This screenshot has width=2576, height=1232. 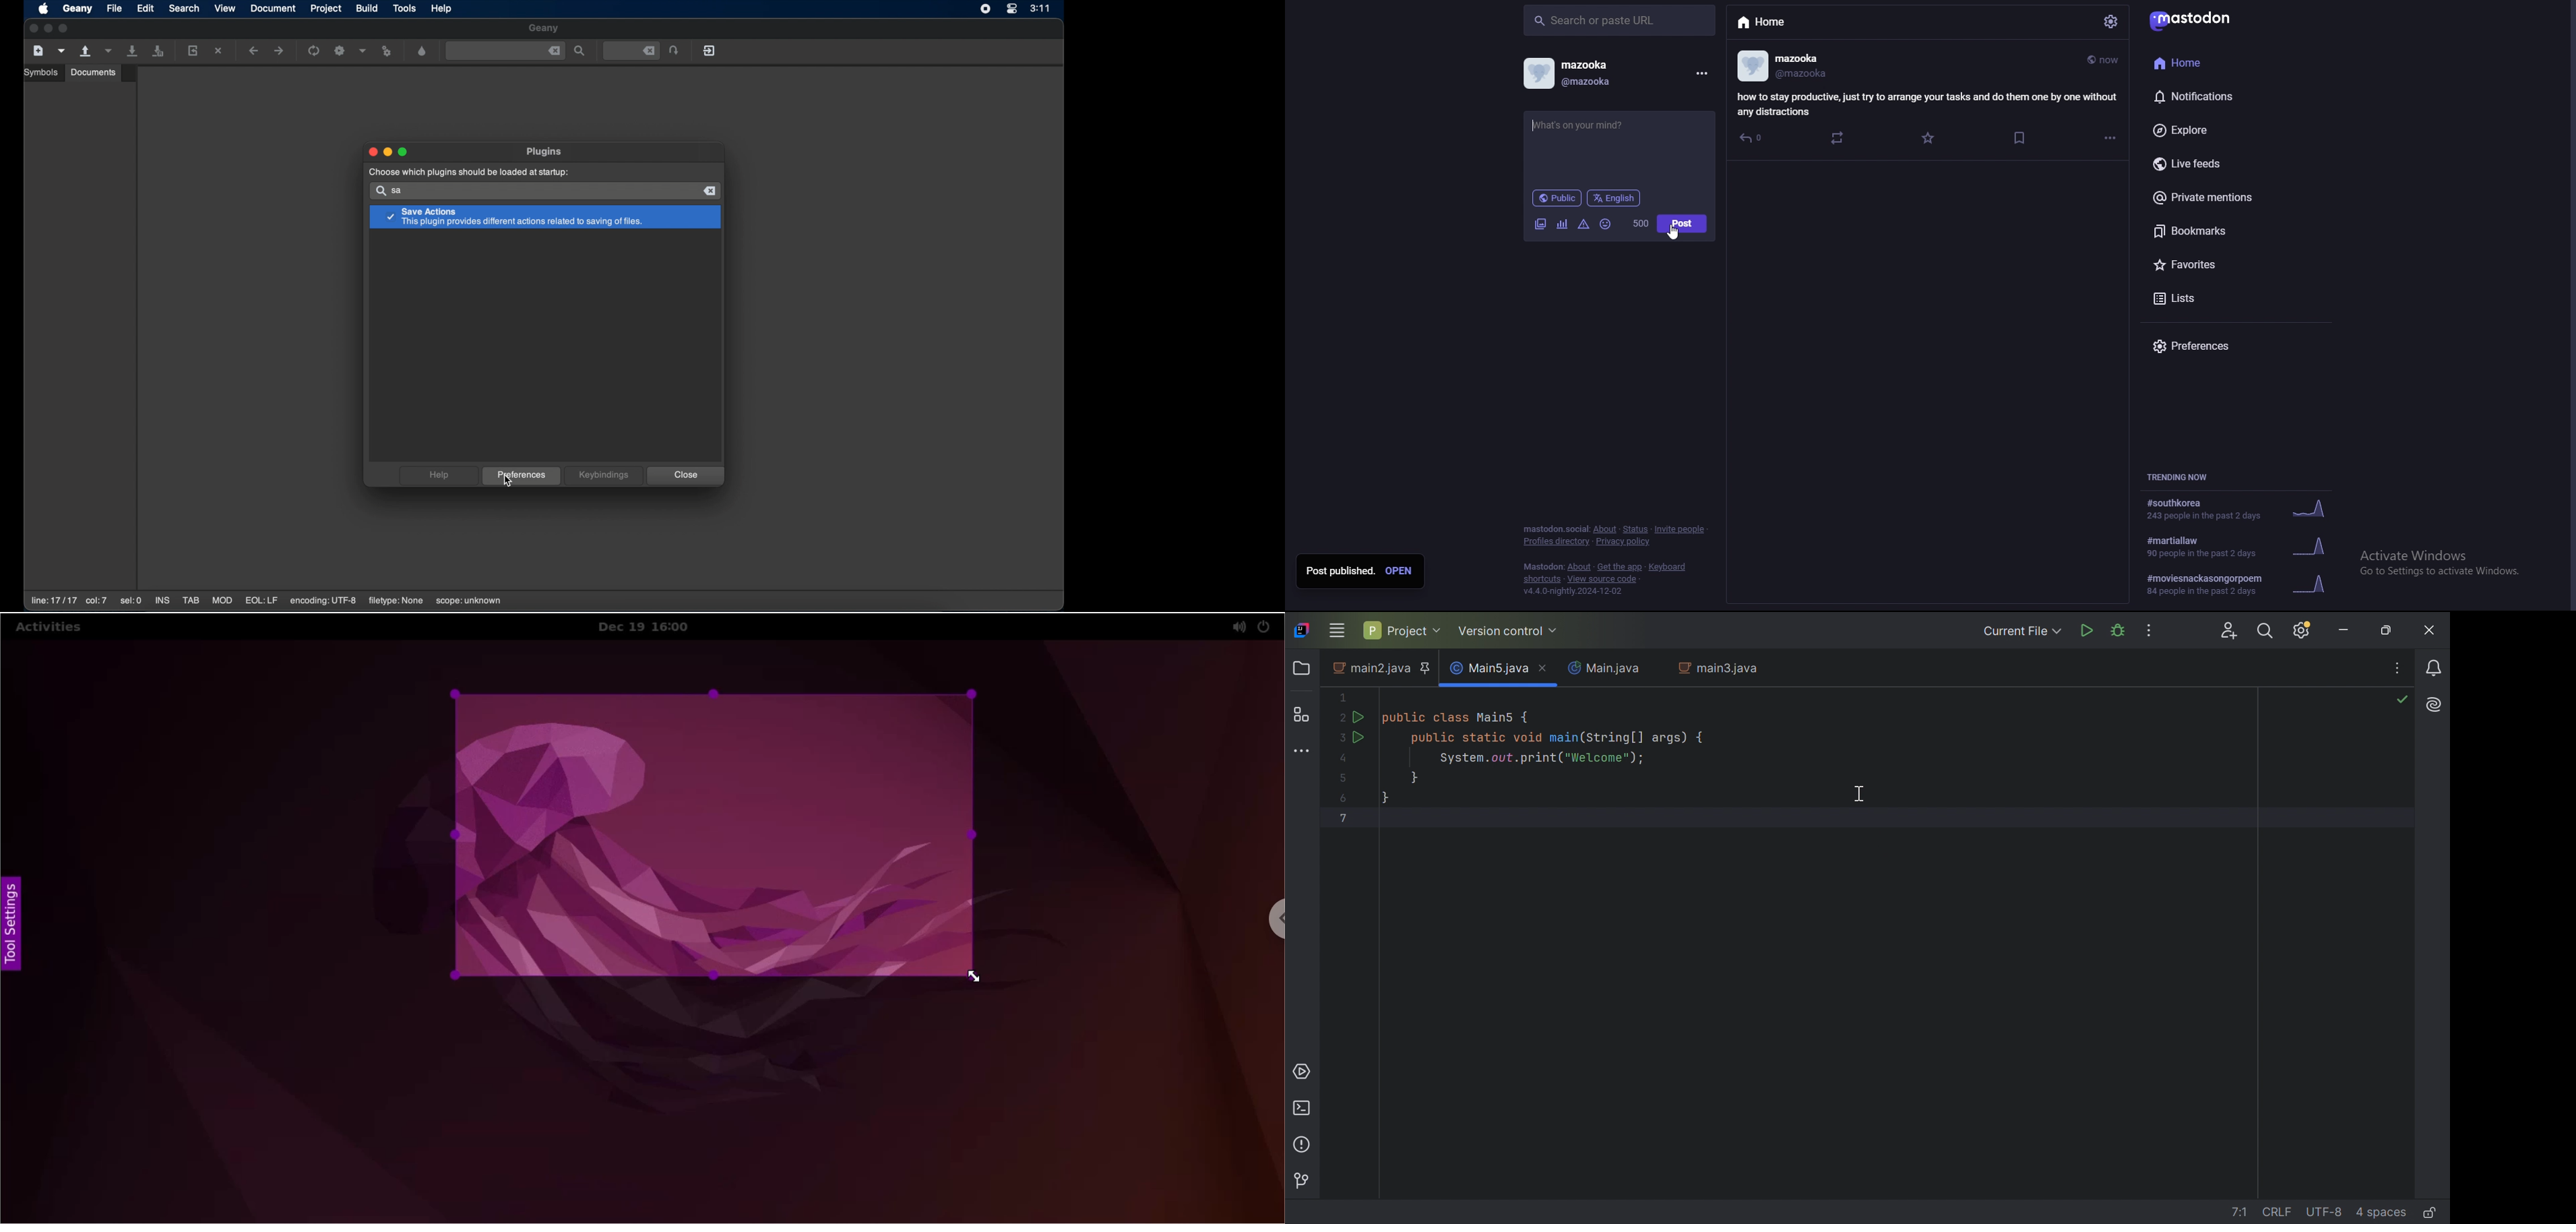 What do you see at coordinates (65, 28) in the screenshot?
I see `maximize` at bounding box center [65, 28].